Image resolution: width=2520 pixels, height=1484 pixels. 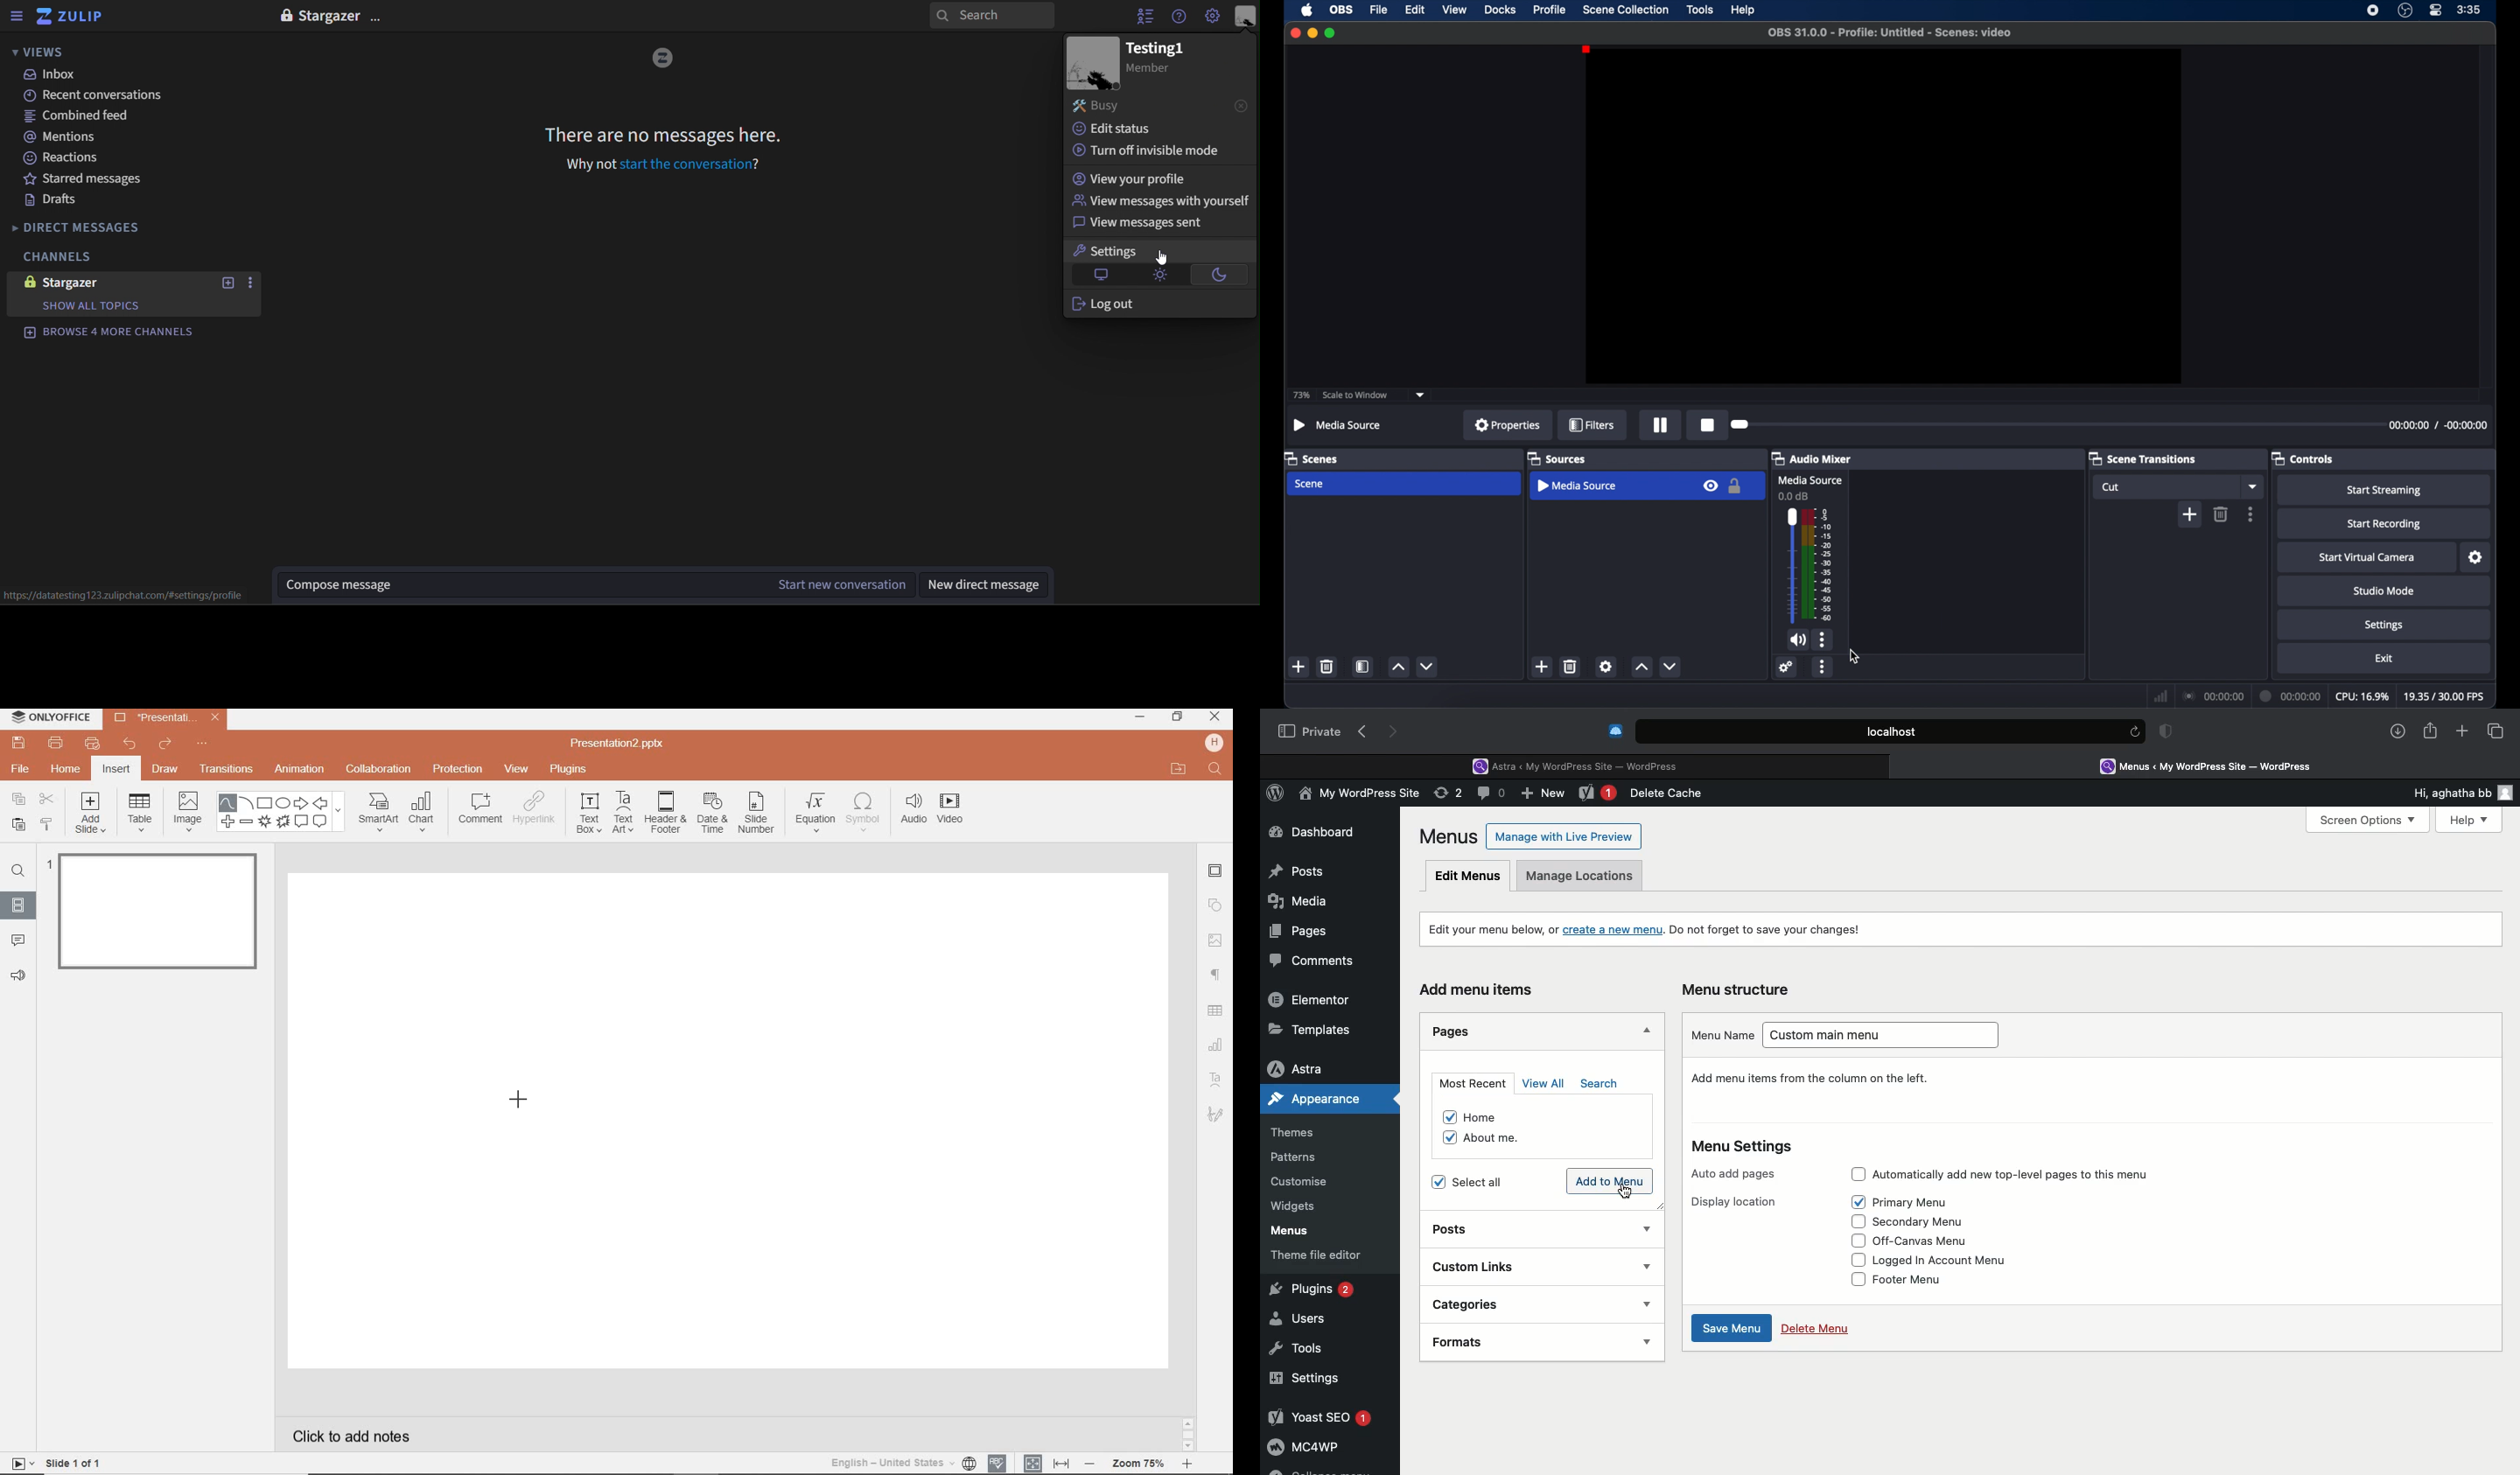 I want to click on Media Options, so click(x=1821, y=641).